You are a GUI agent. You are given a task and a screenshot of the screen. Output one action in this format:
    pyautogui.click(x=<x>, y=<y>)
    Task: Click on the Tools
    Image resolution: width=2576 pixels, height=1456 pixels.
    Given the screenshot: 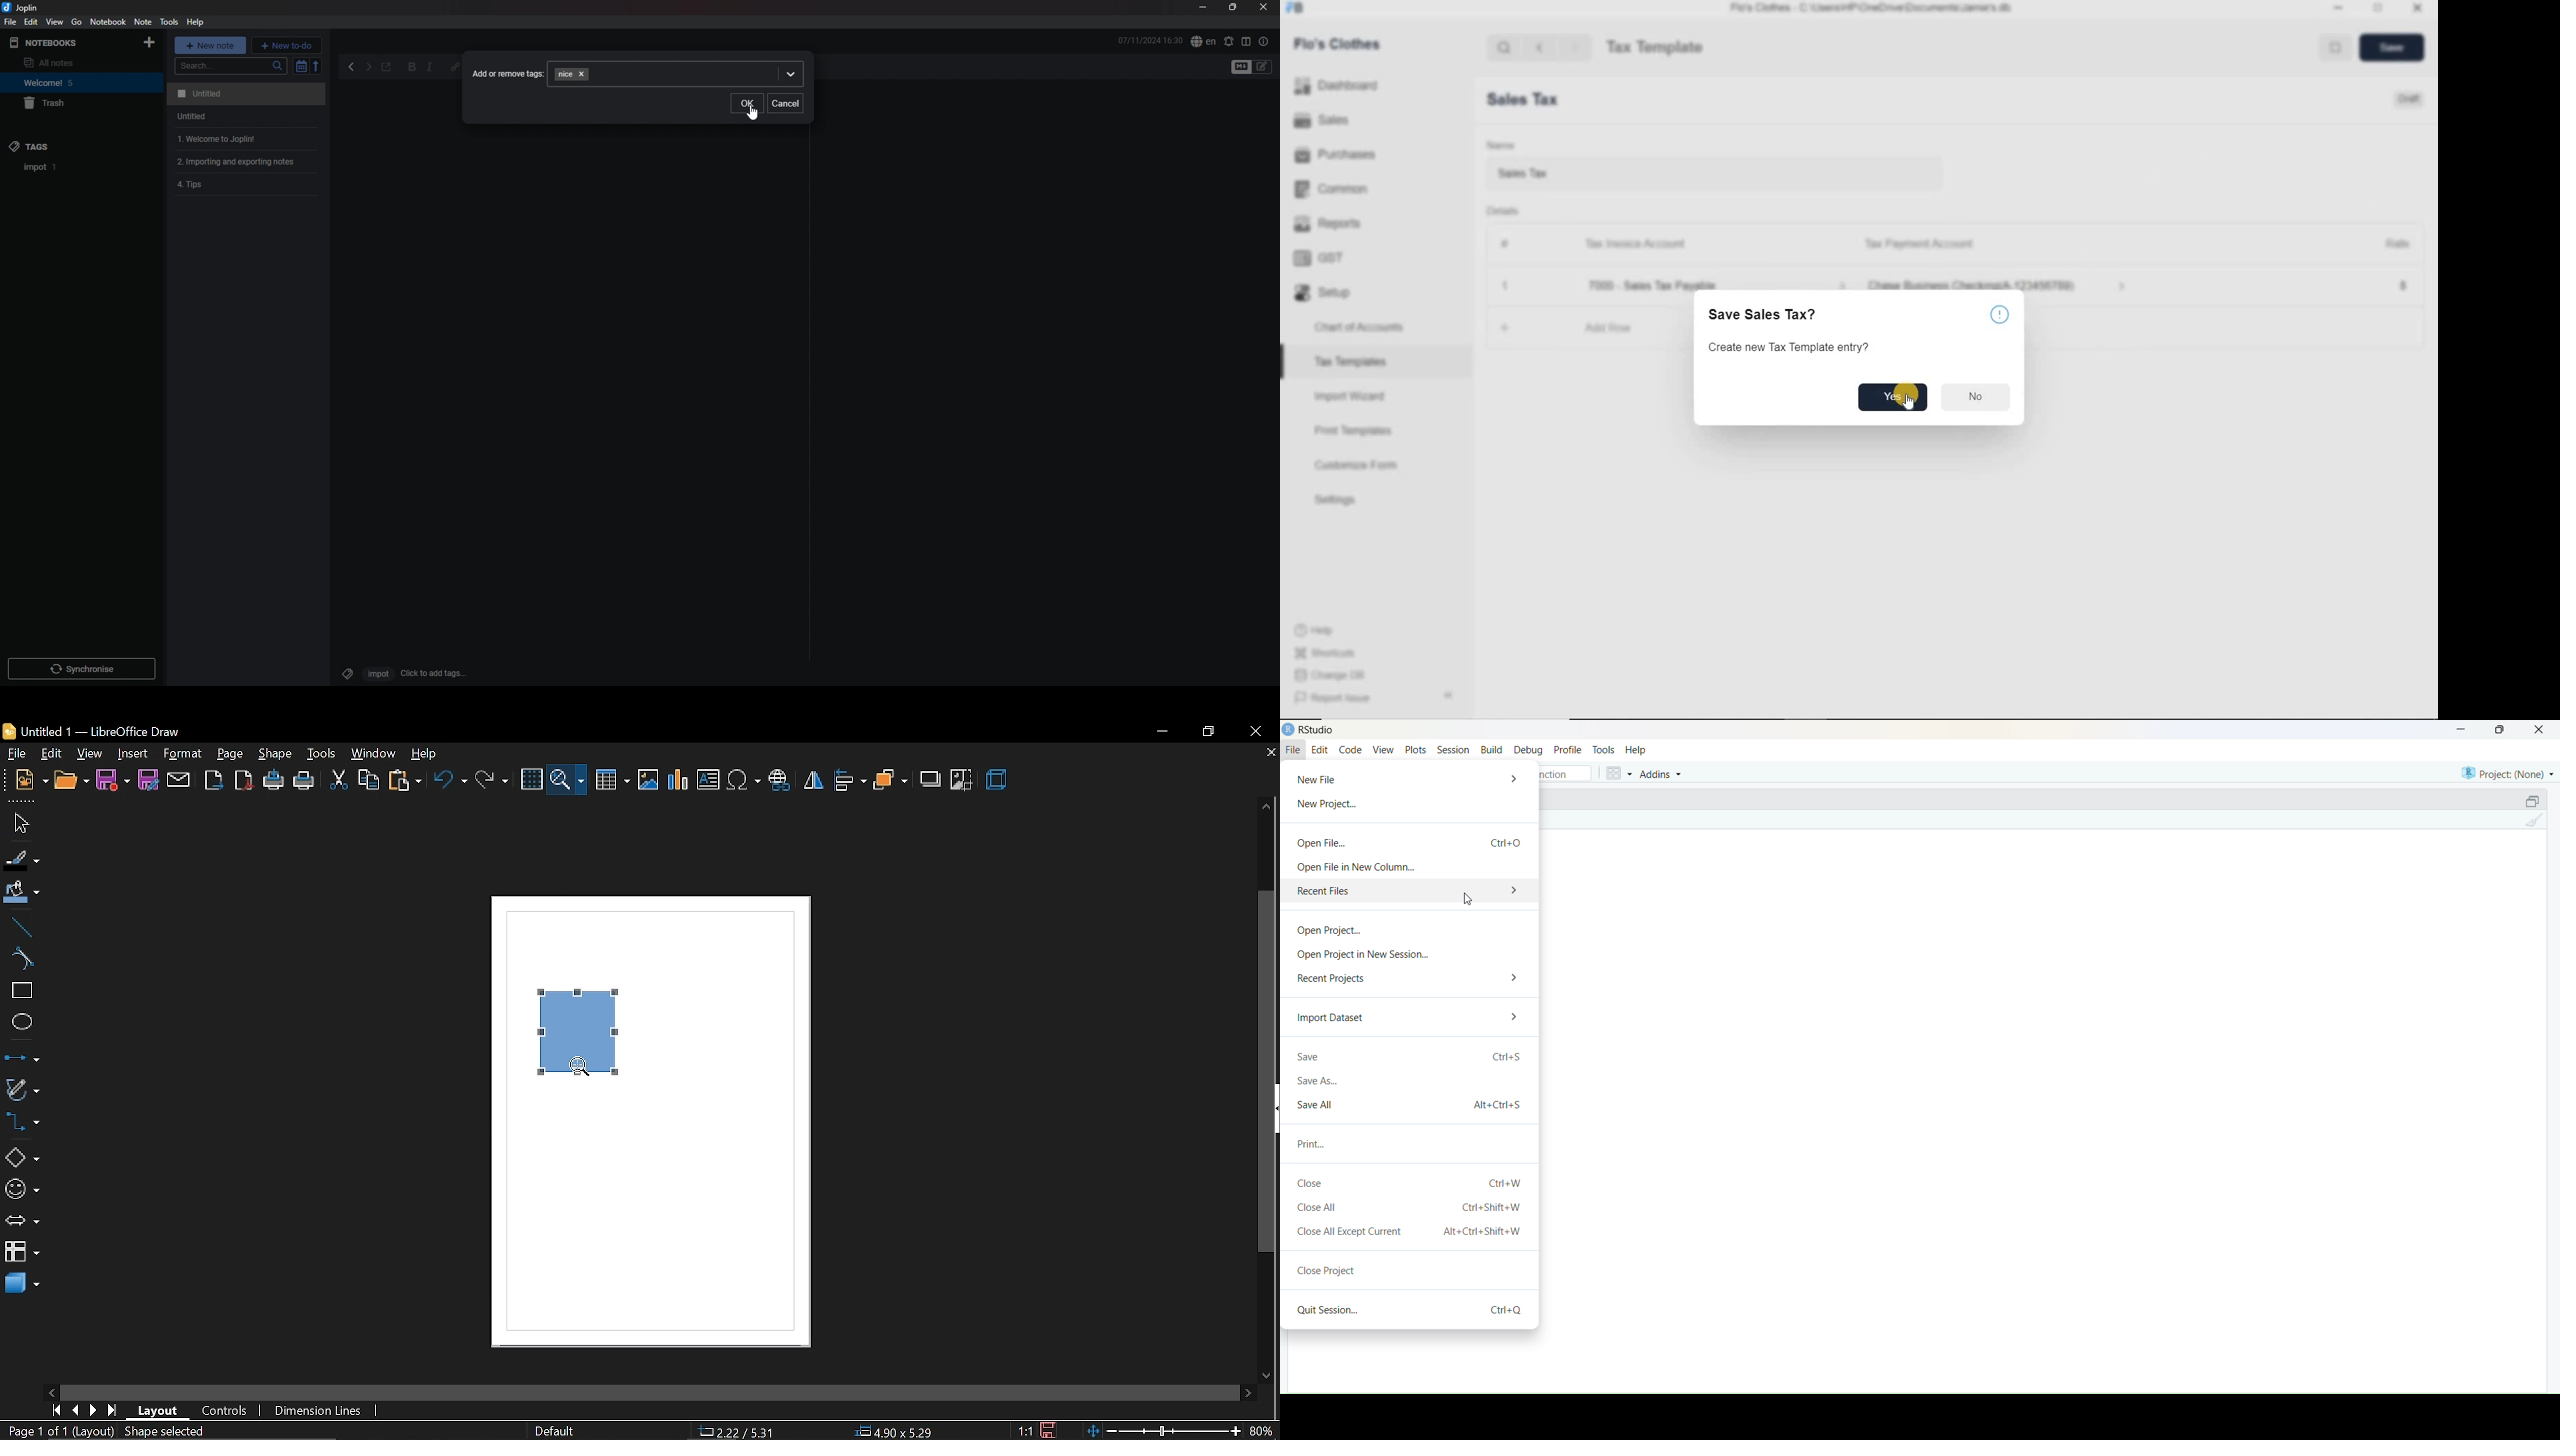 What is the action you would take?
    pyautogui.click(x=1605, y=749)
    